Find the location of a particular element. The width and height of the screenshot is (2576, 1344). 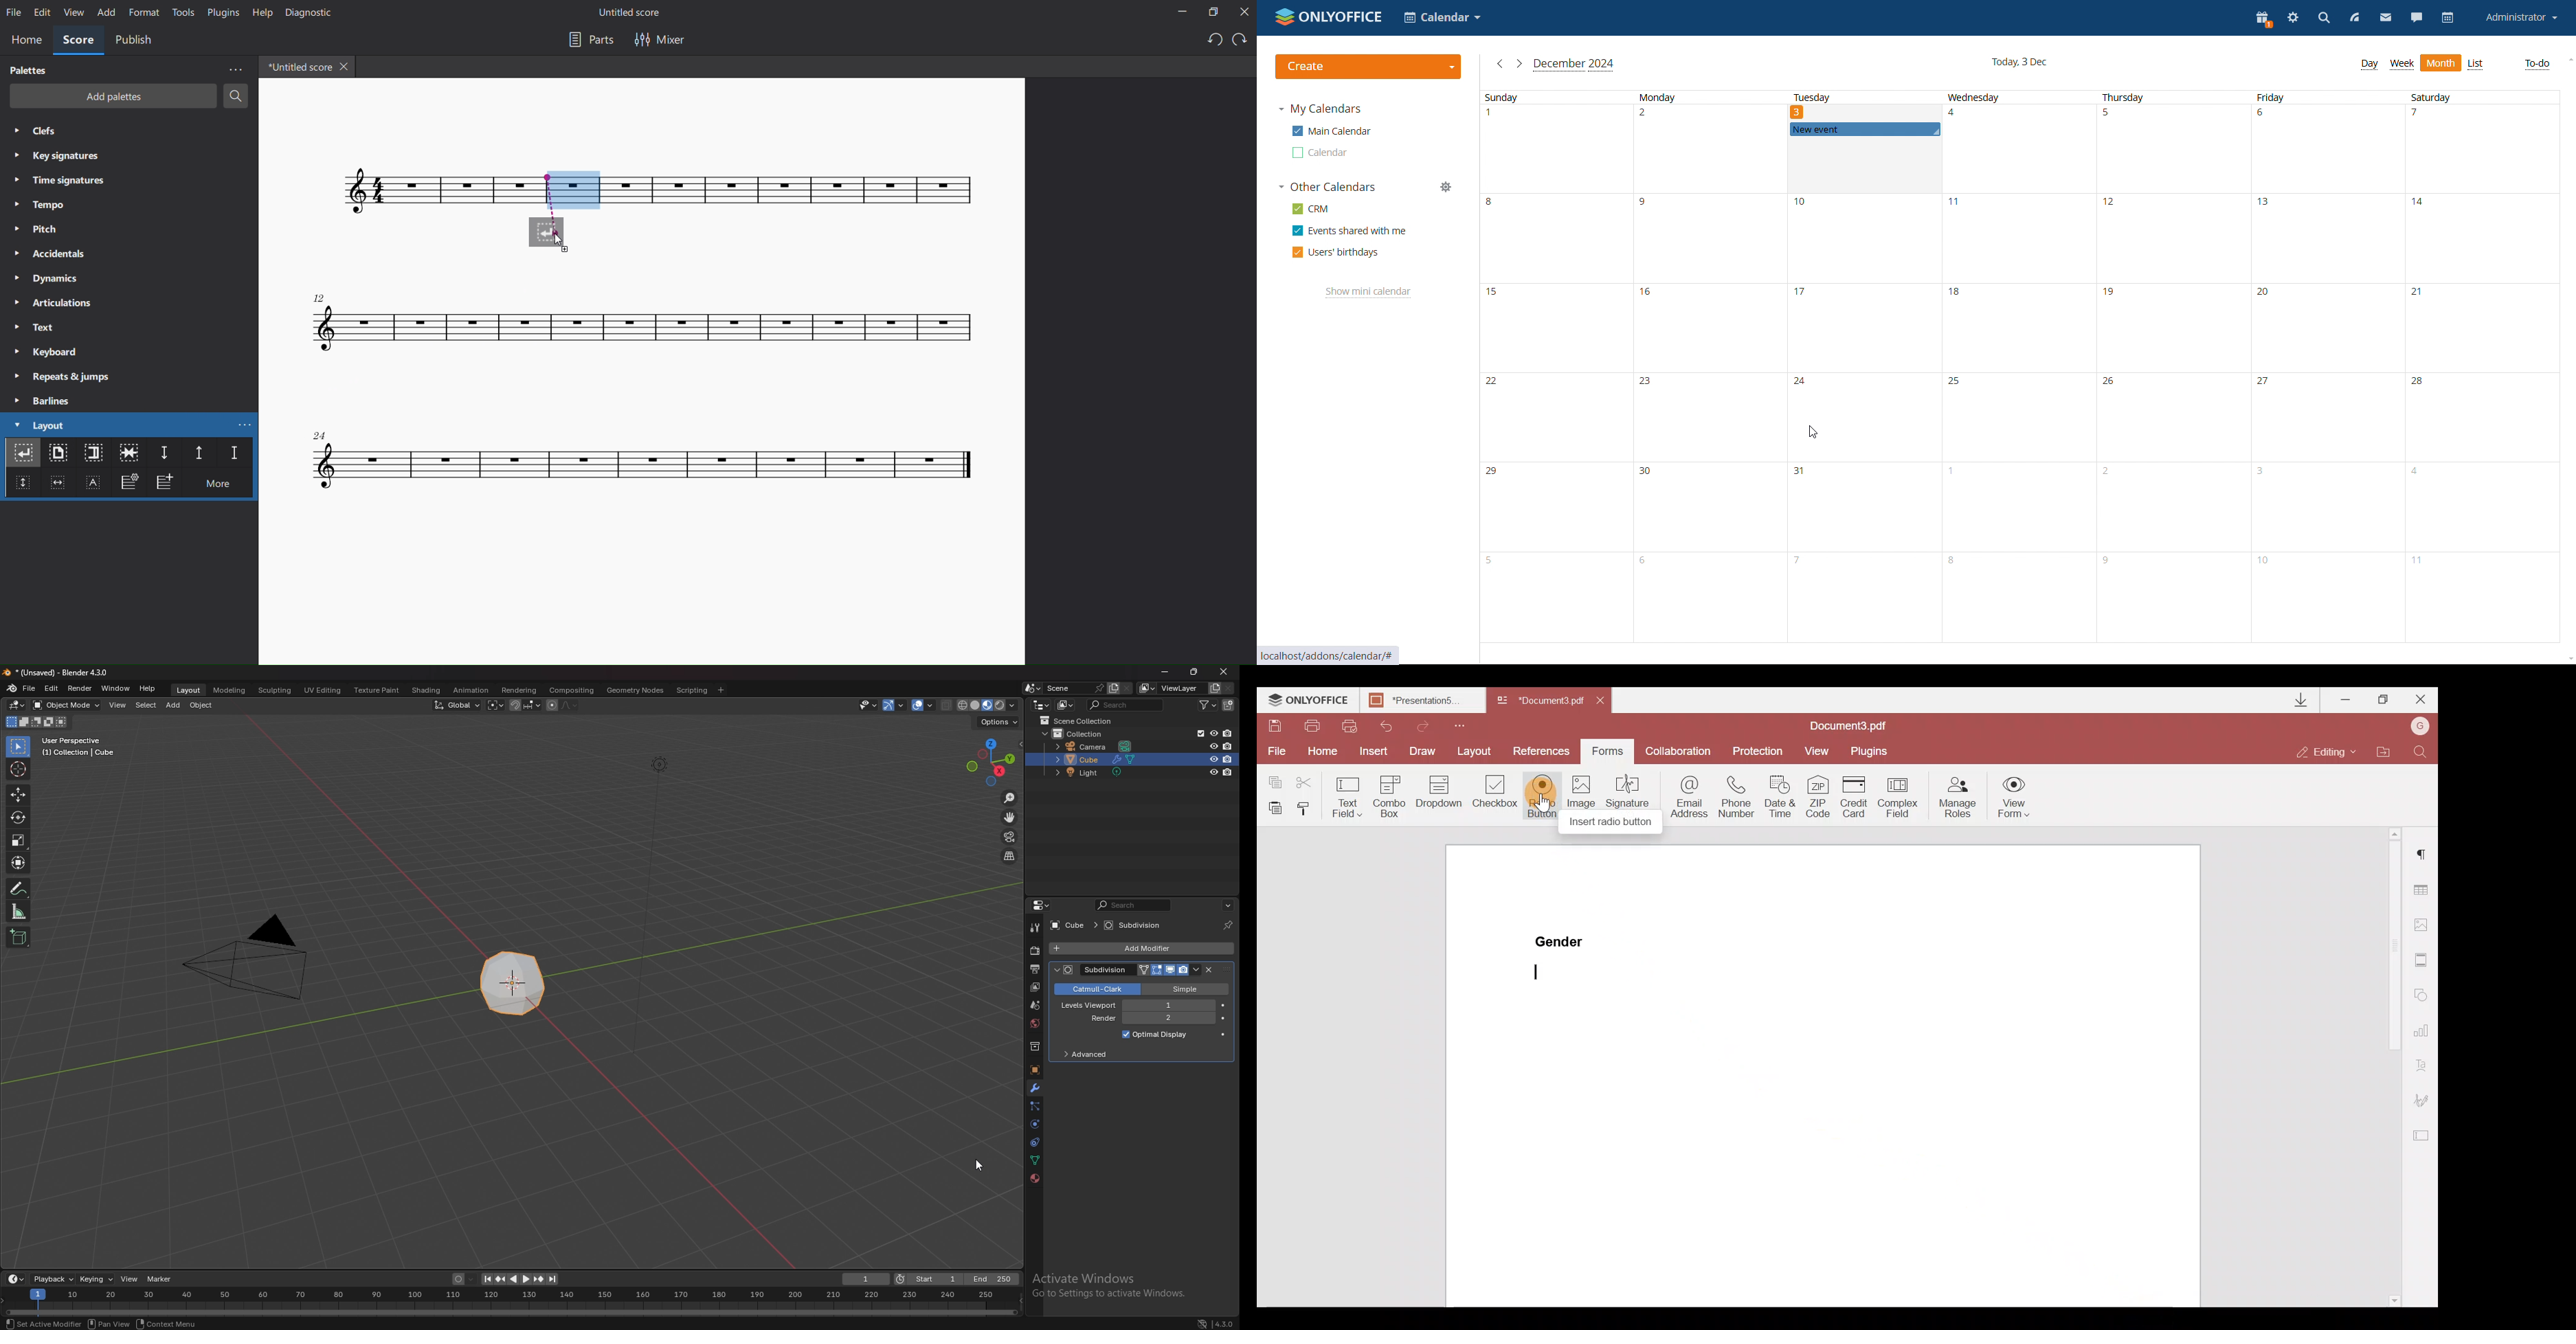

Saturday is located at coordinates (2452, 97).